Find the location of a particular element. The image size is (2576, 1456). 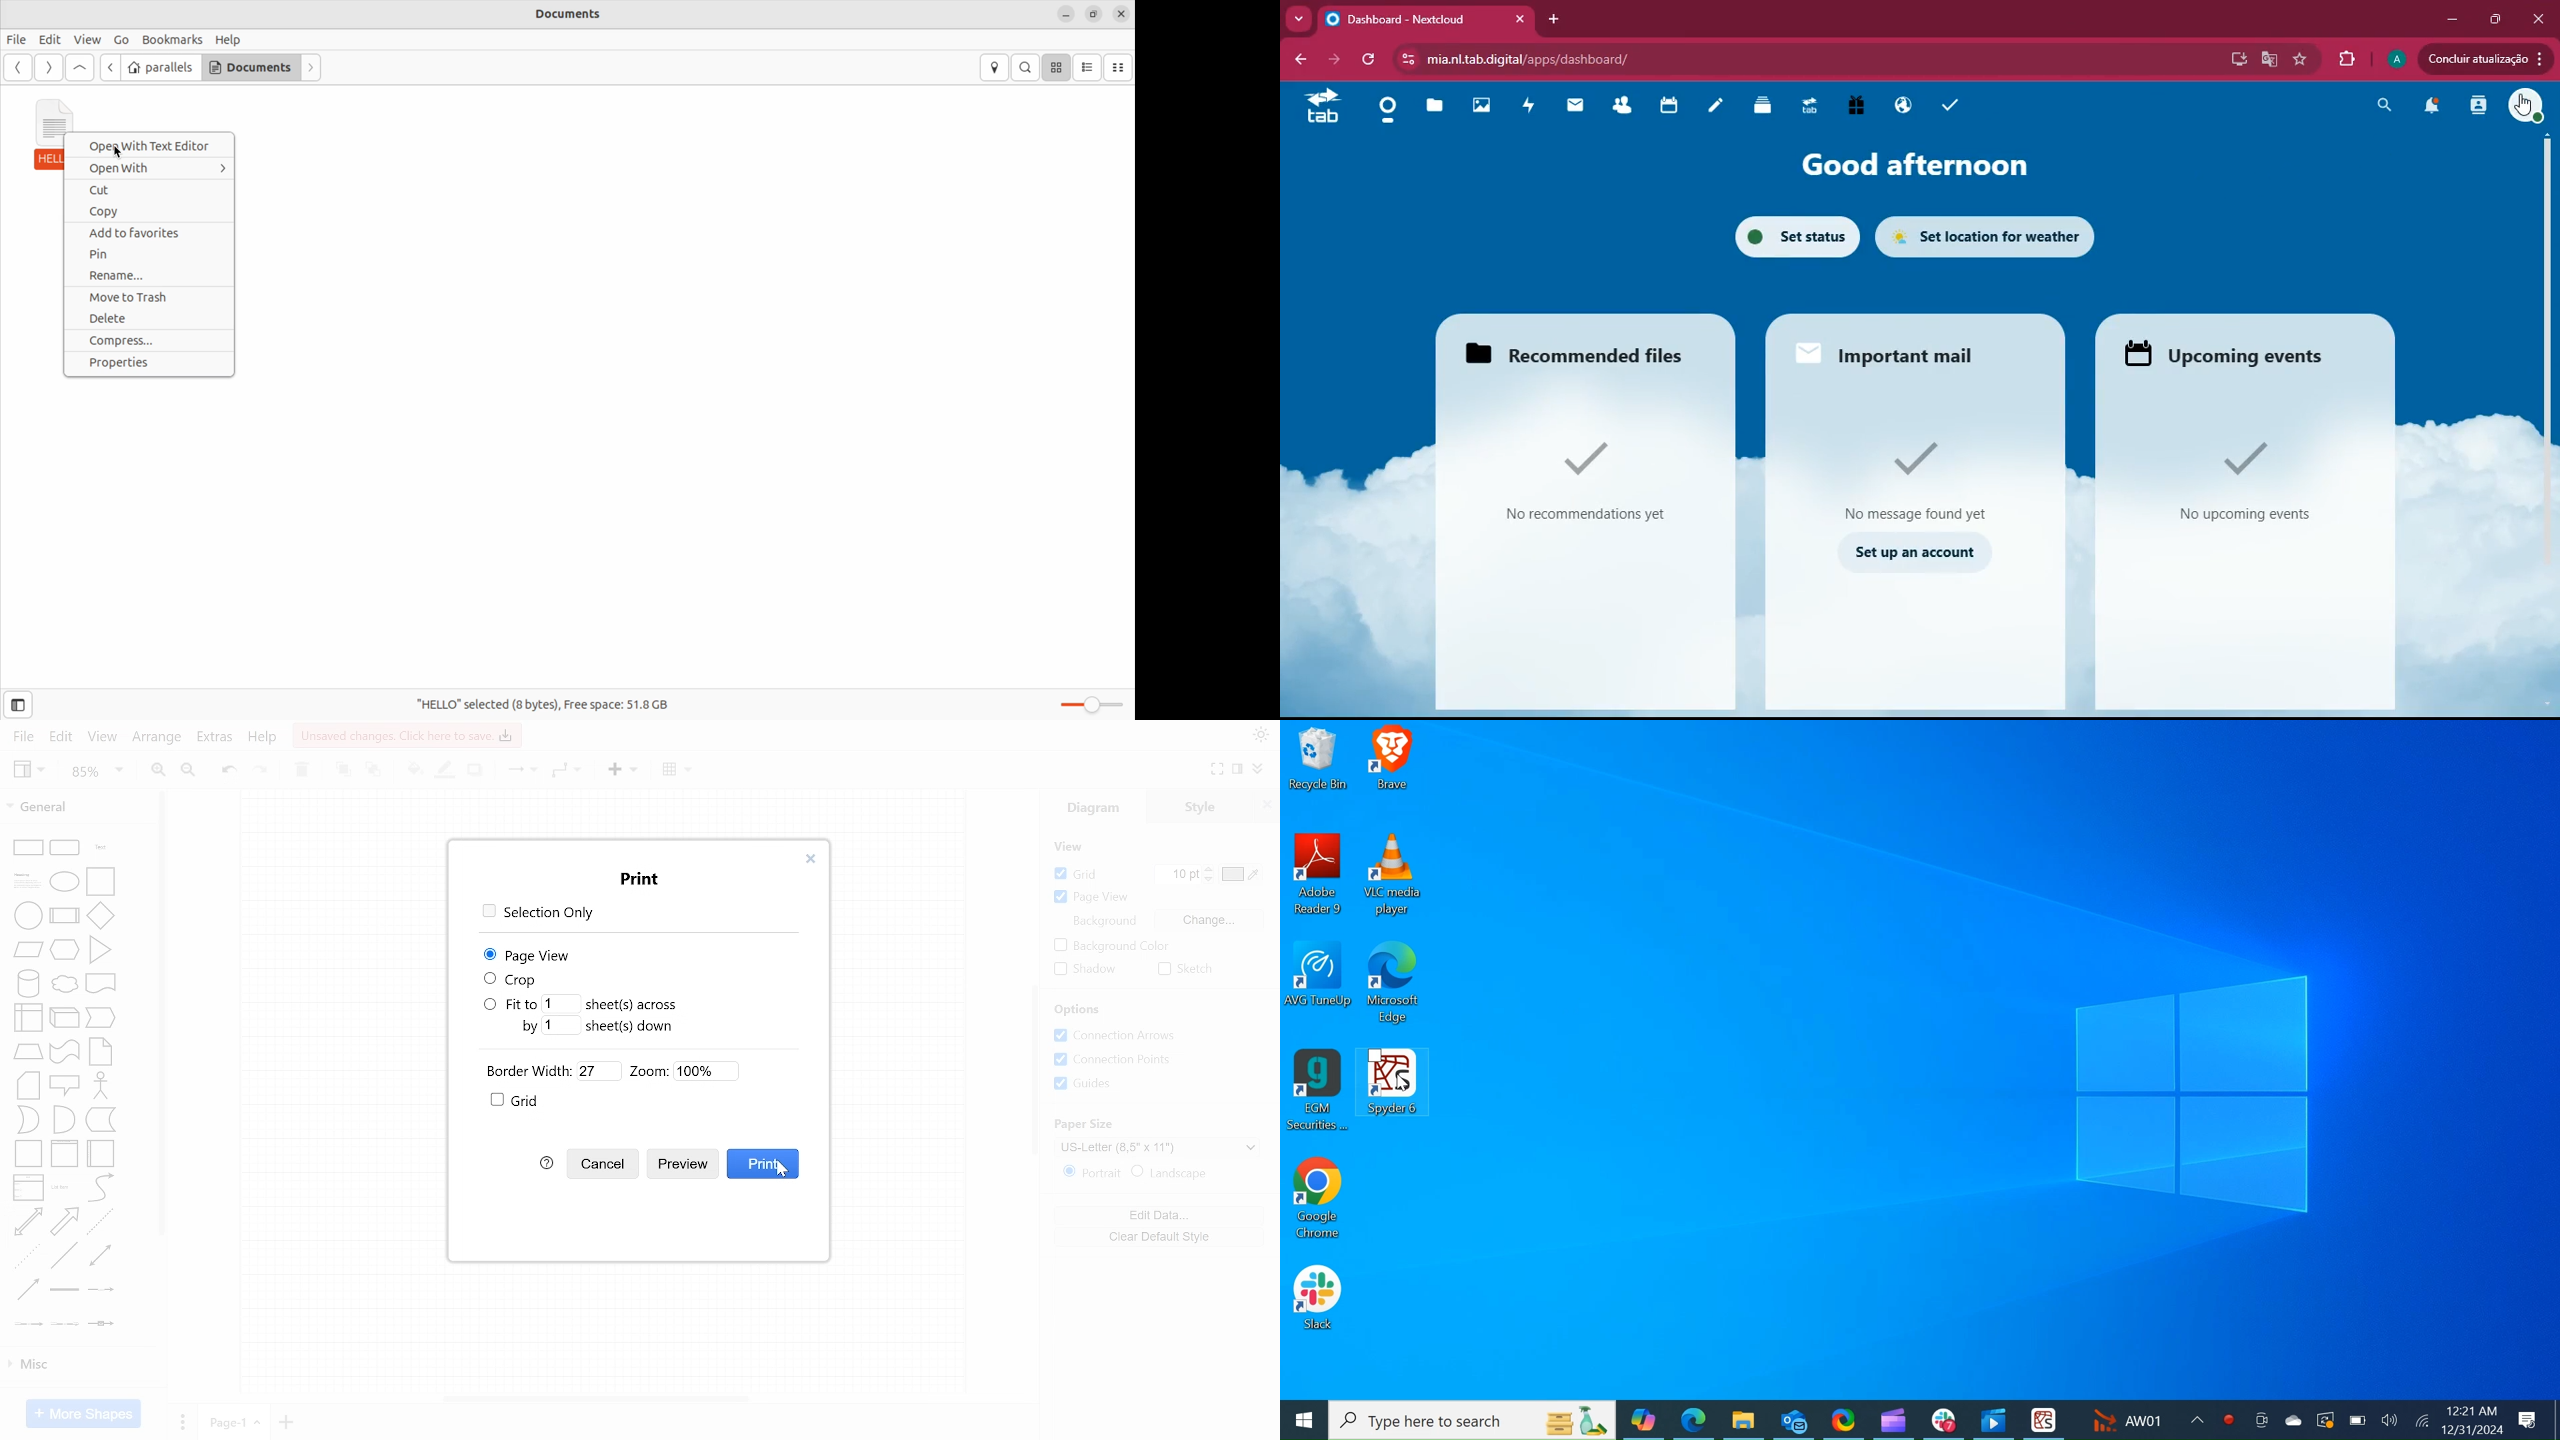

Help is located at coordinates (546, 1163).